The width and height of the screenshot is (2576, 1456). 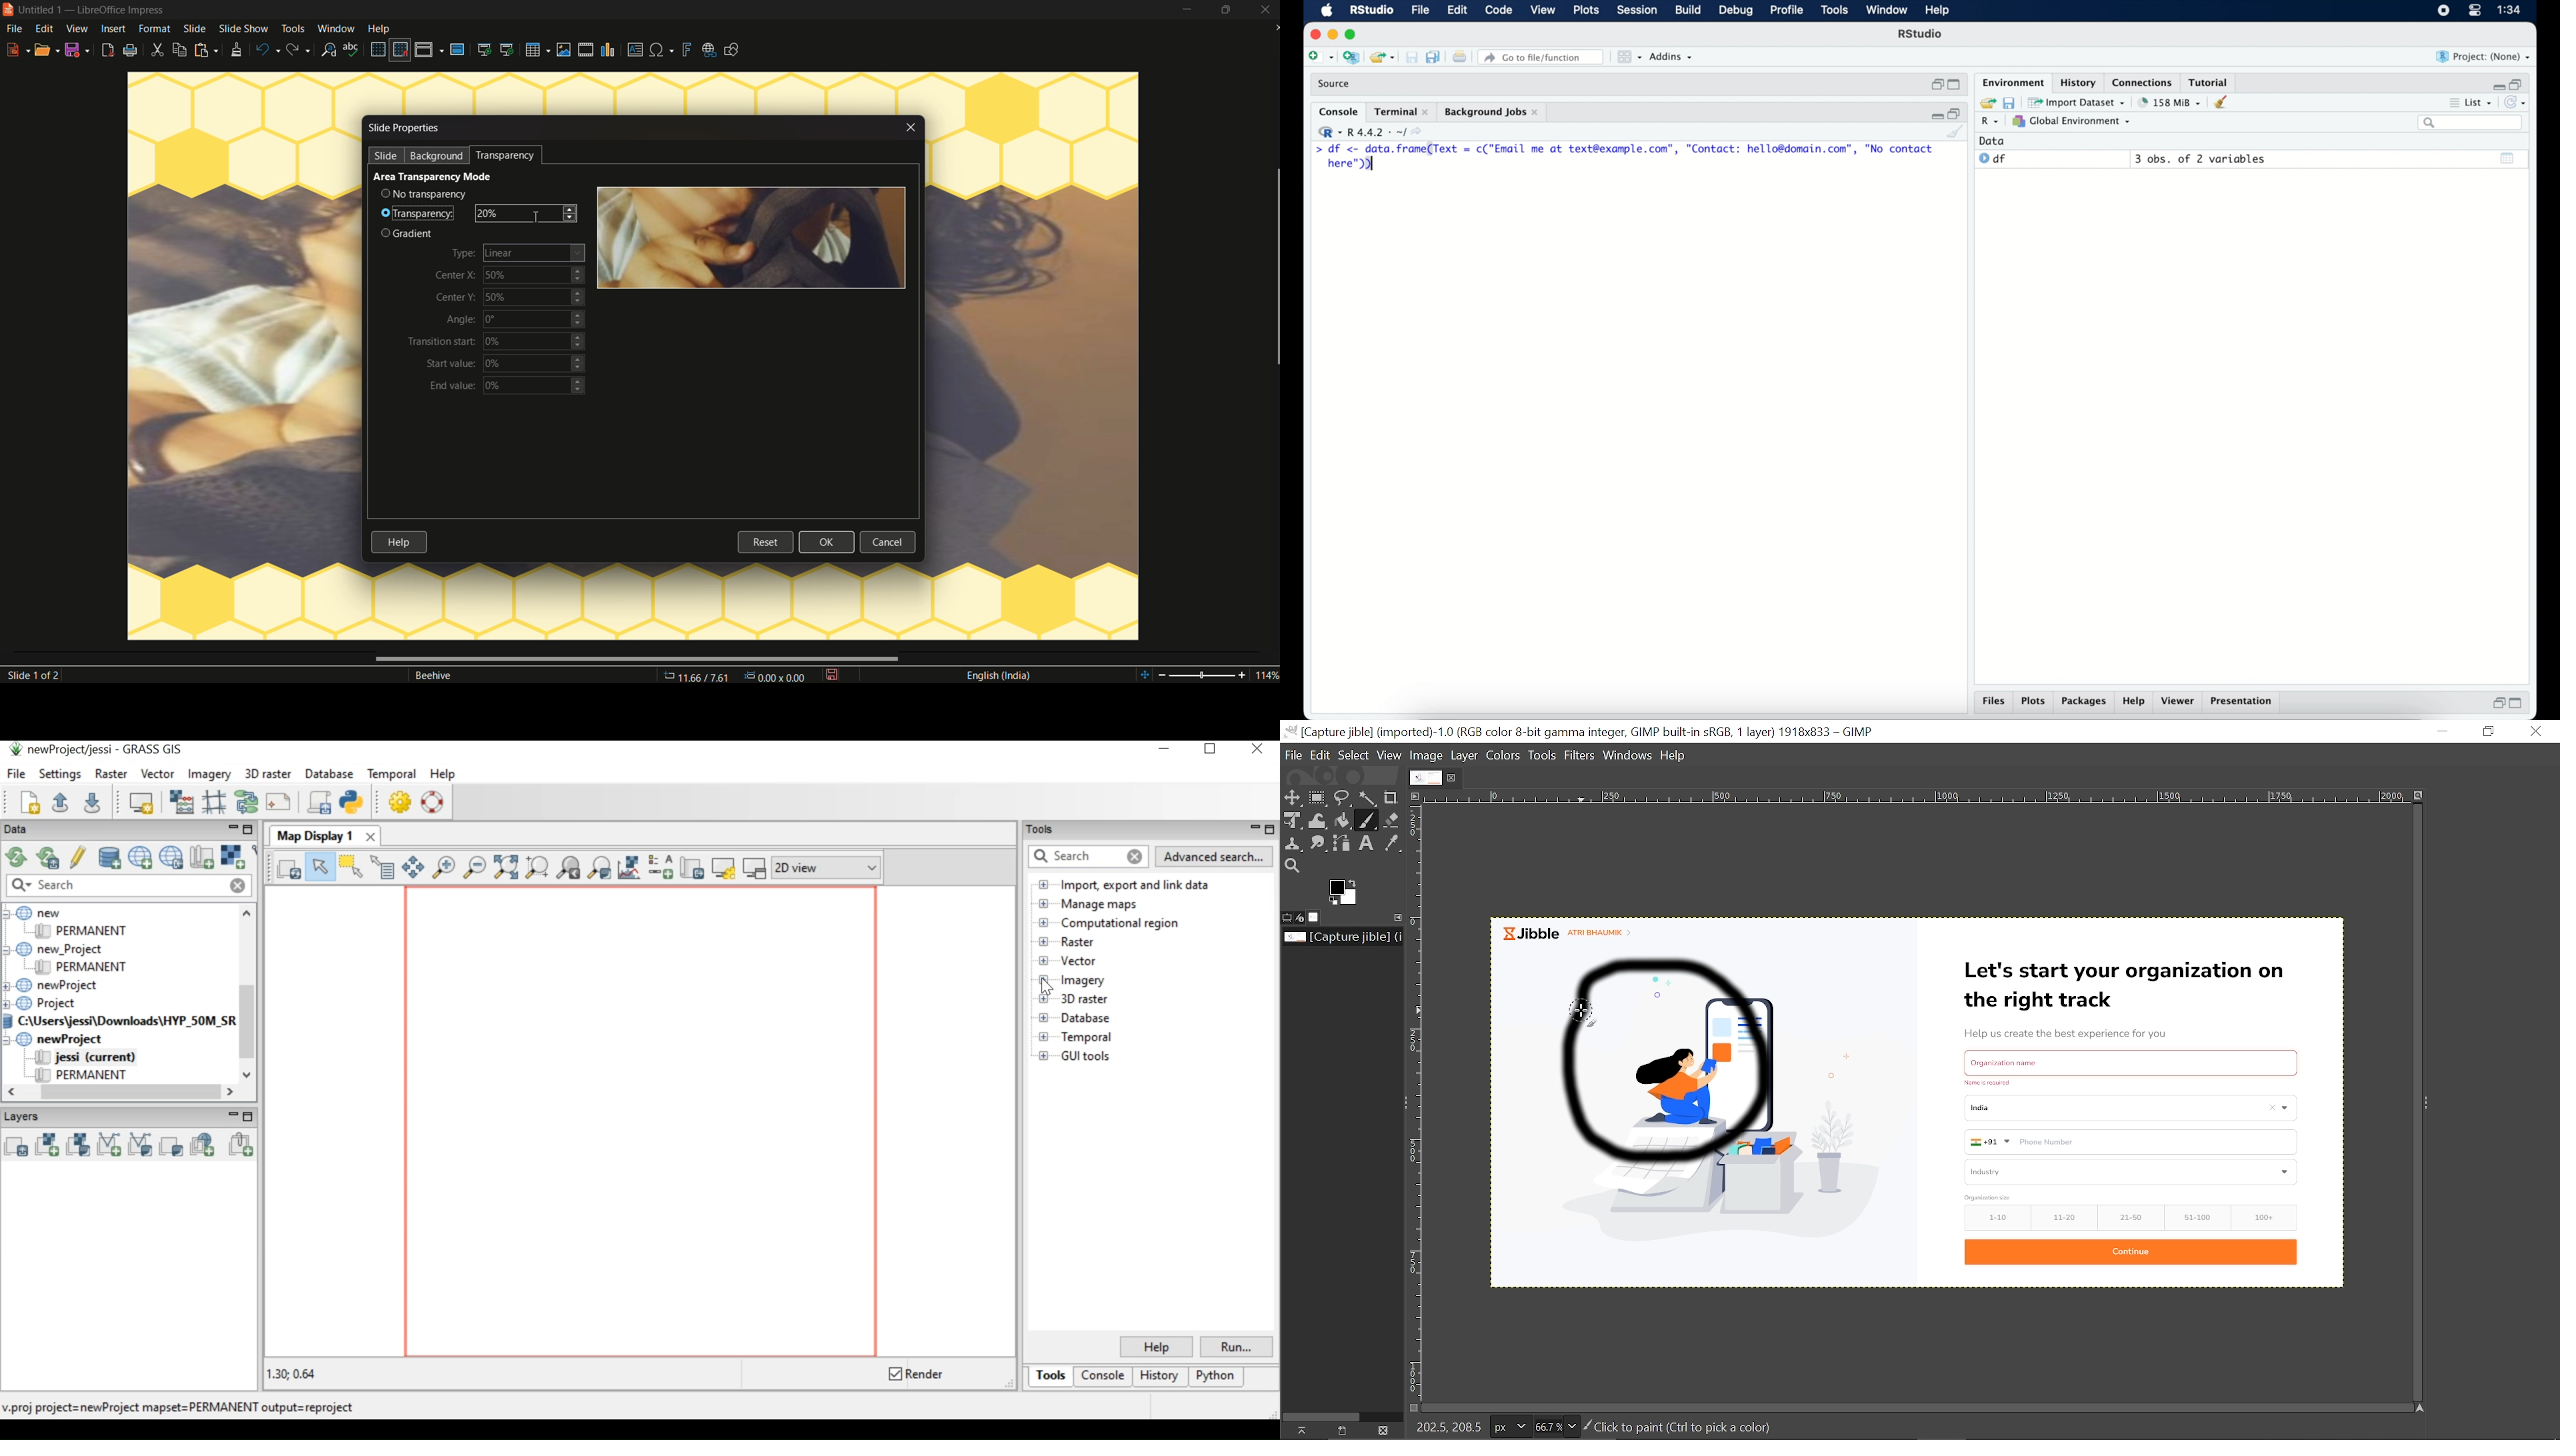 I want to click on Scale, so click(x=1919, y=798).